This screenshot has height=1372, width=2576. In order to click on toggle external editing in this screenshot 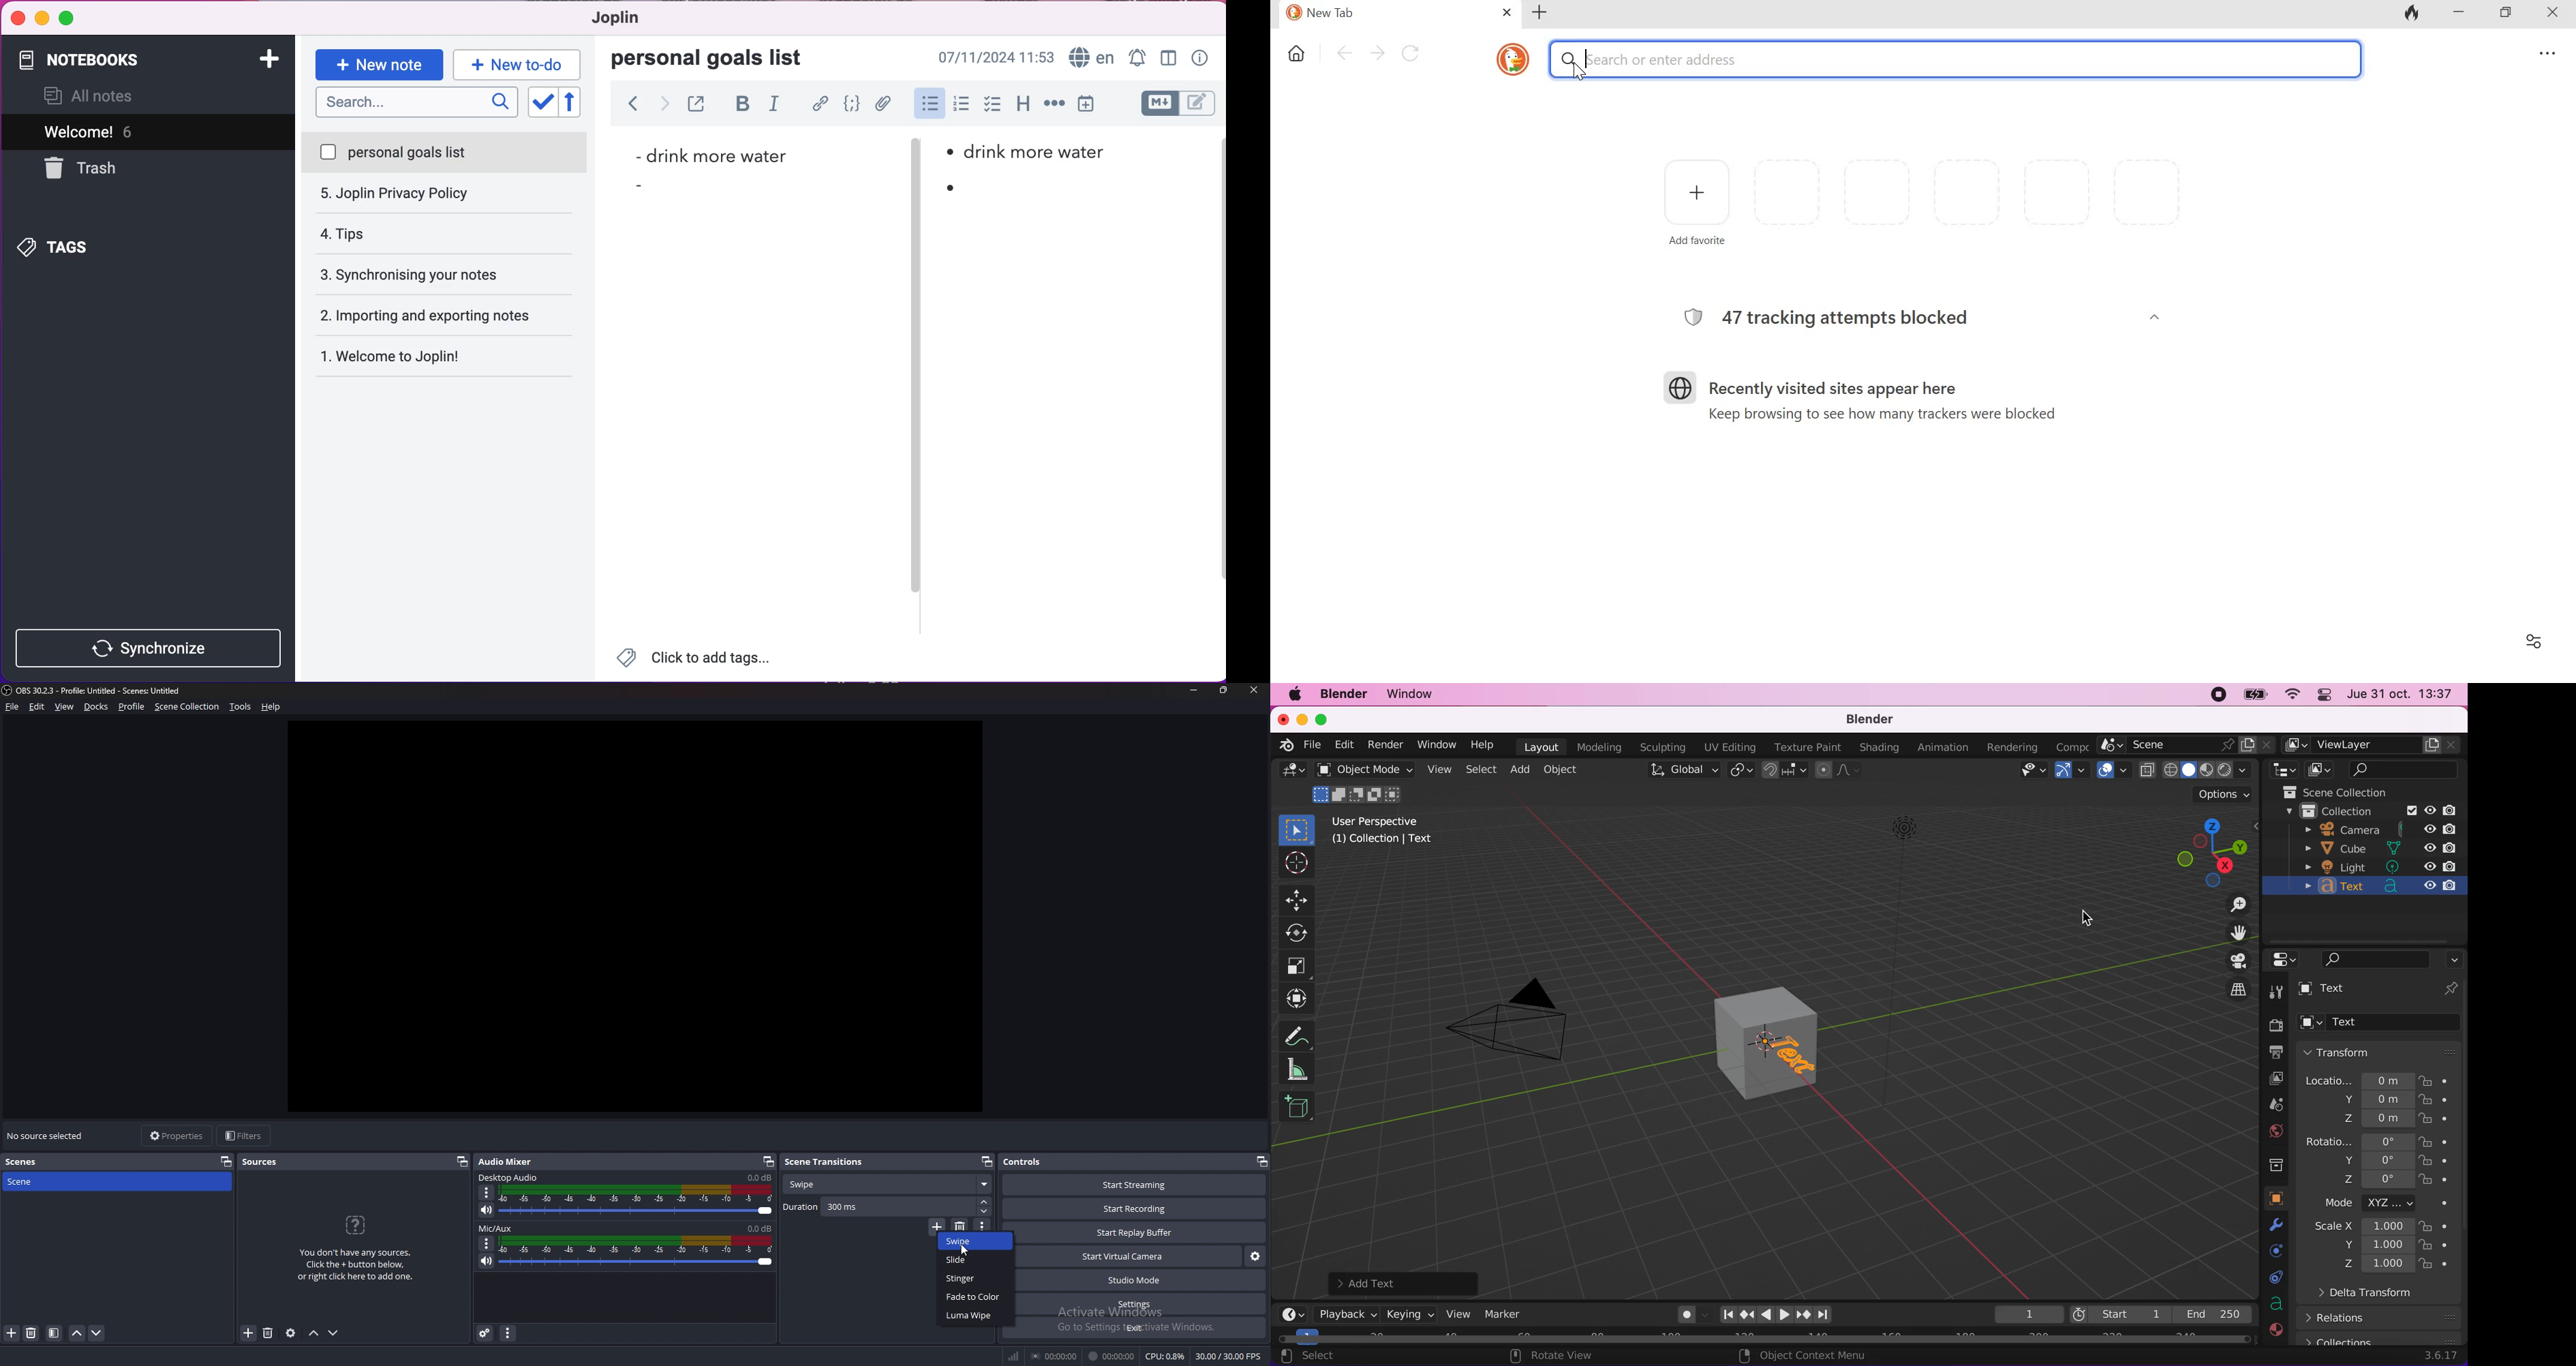, I will do `click(697, 106)`.